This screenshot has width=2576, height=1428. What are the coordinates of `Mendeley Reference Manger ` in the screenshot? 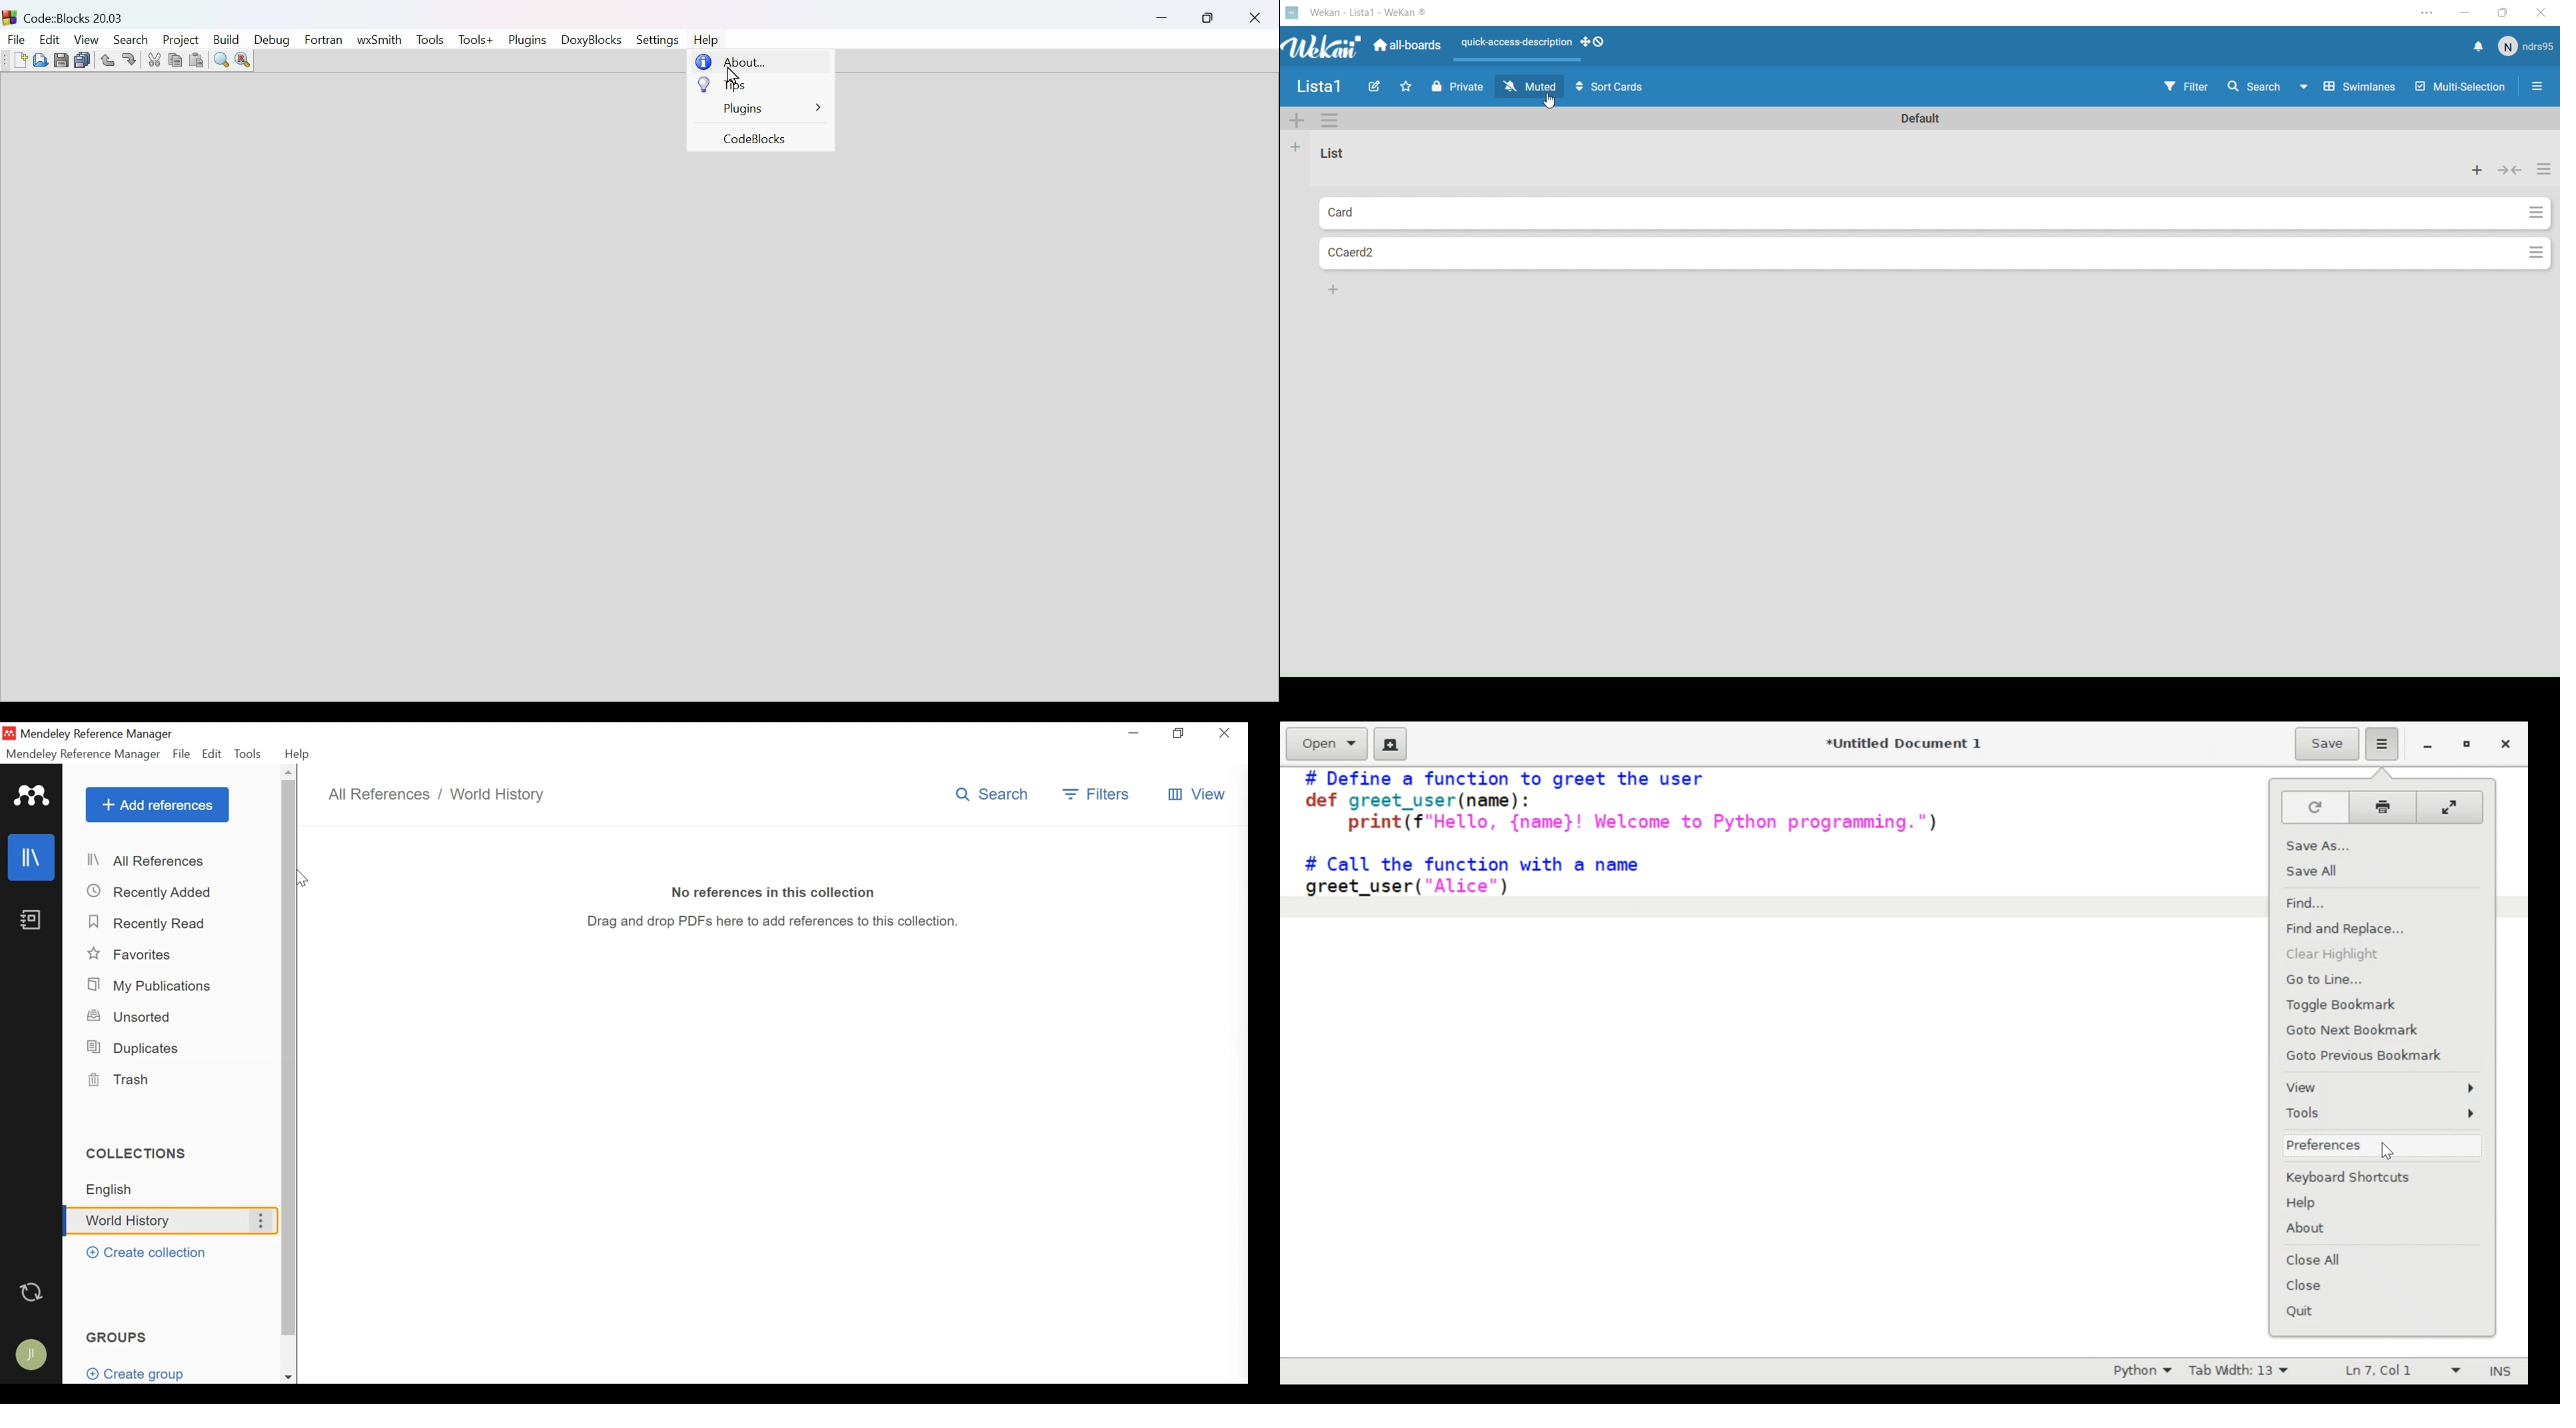 It's located at (83, 754).